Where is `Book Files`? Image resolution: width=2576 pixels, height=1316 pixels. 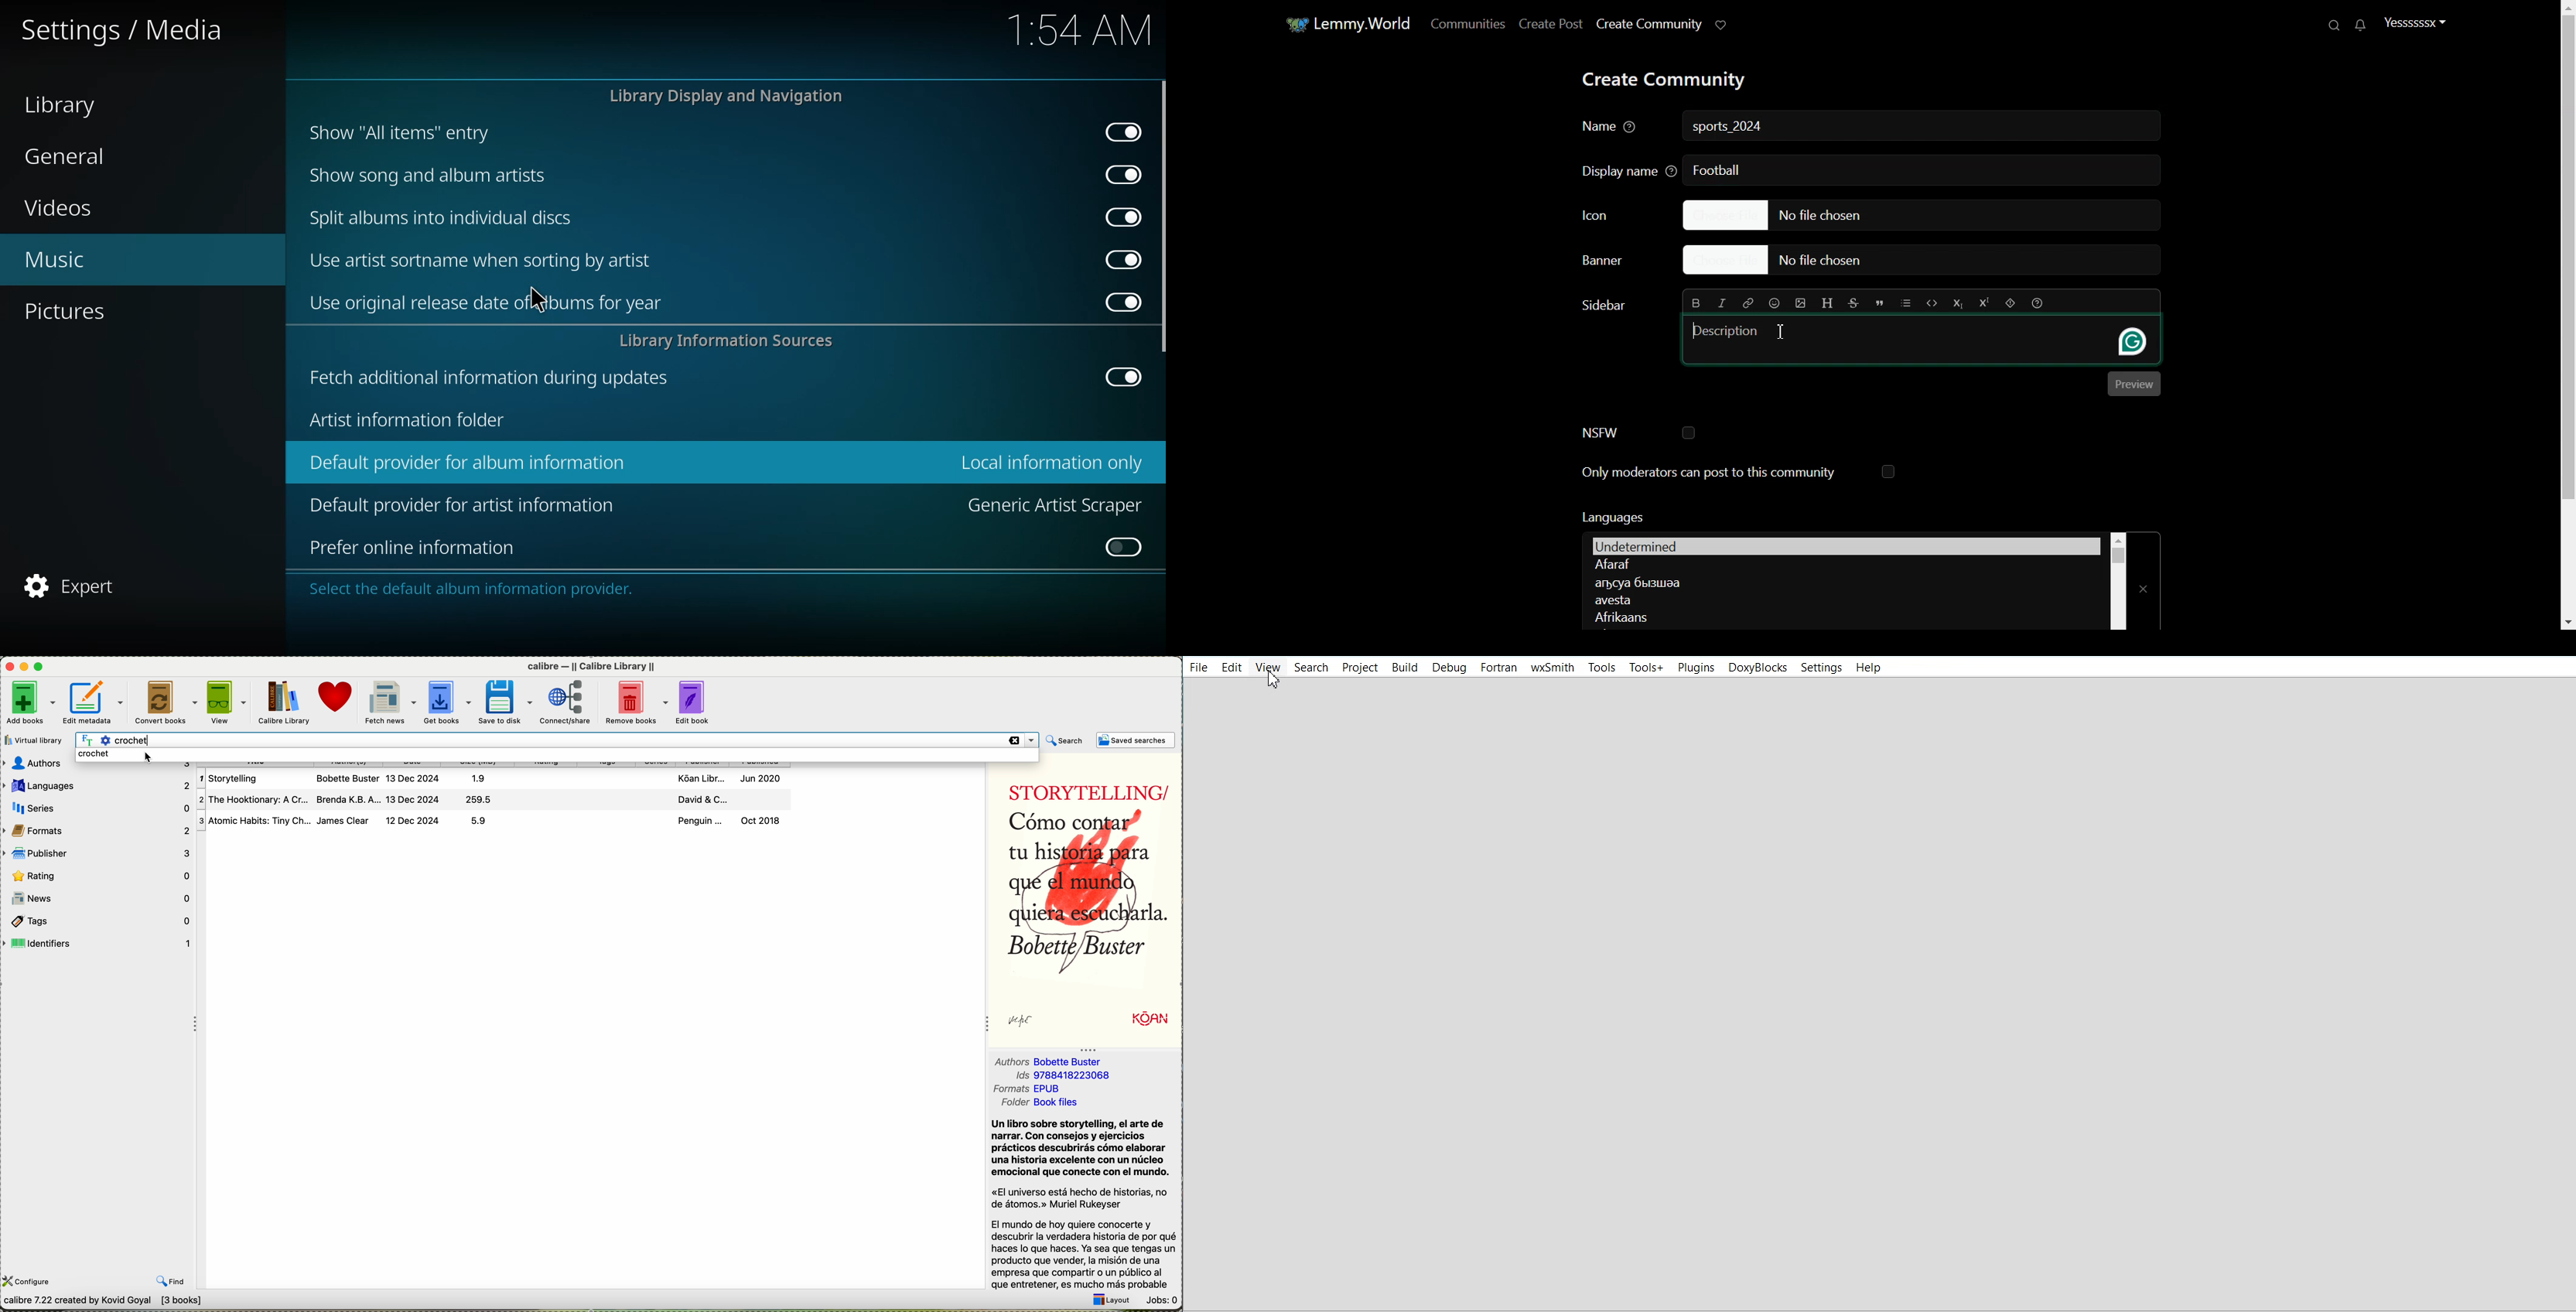
Book Files is located at coordinates (1057, 1104).